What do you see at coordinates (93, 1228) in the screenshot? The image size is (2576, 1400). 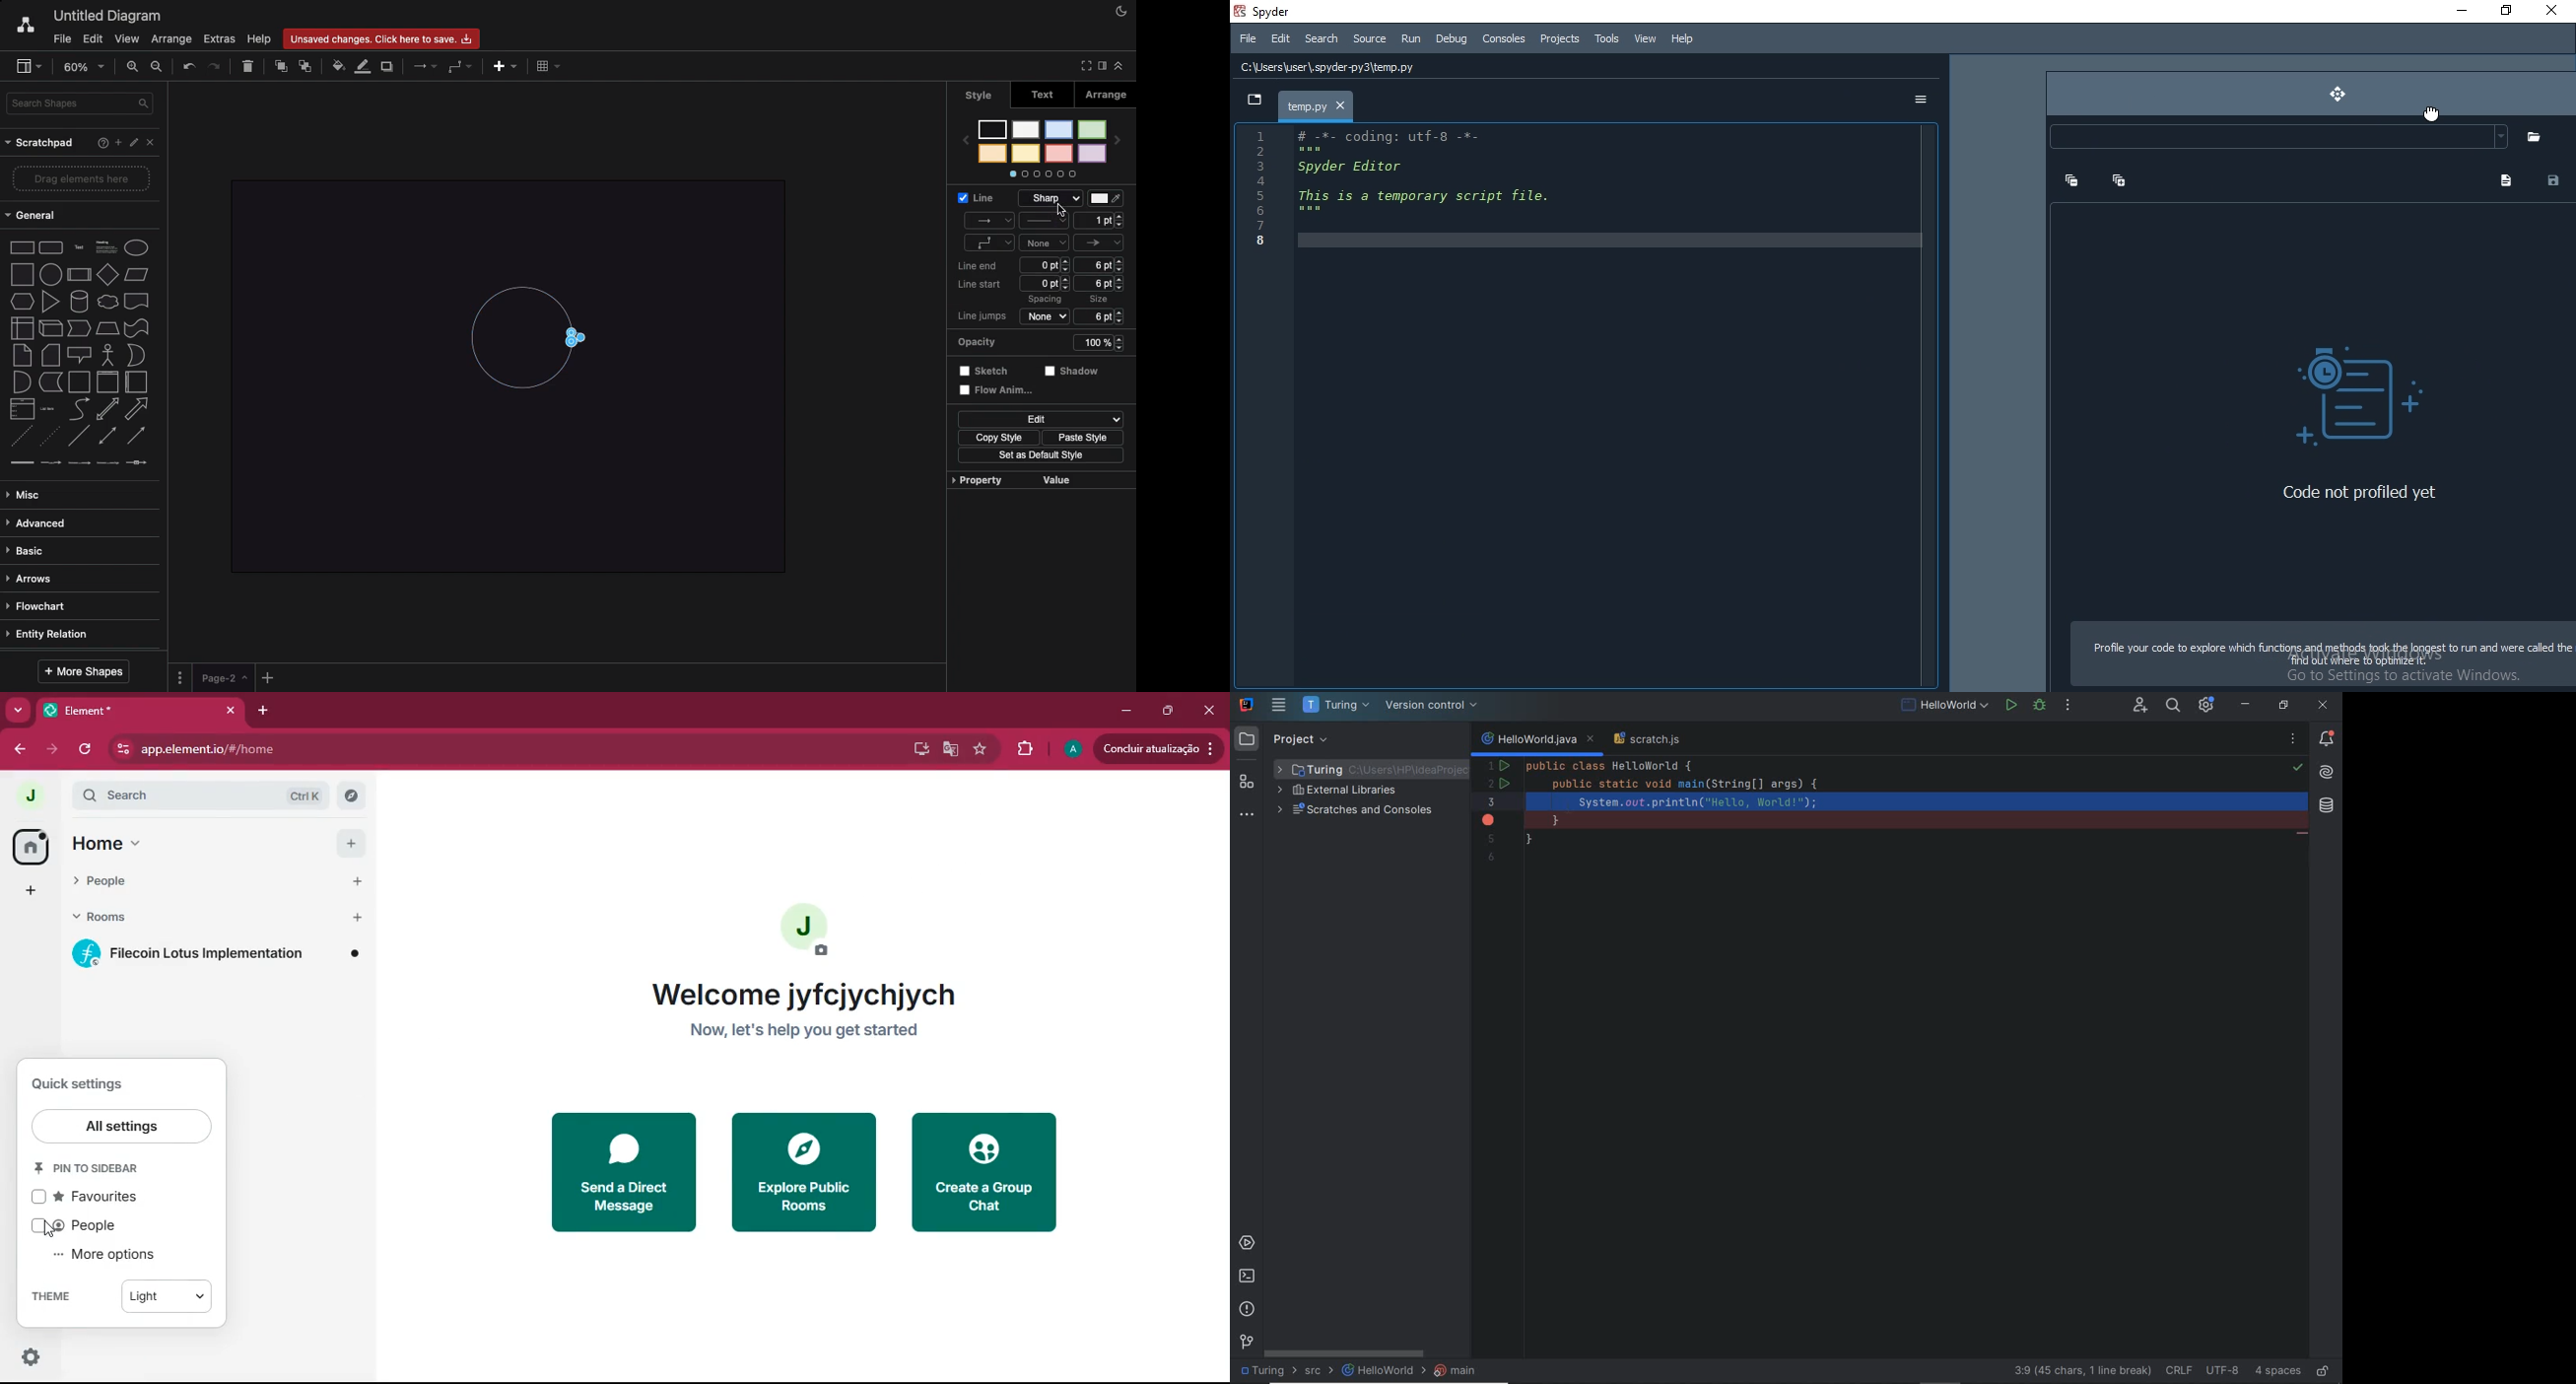 I see `people` at bounding box center [93, 1228].